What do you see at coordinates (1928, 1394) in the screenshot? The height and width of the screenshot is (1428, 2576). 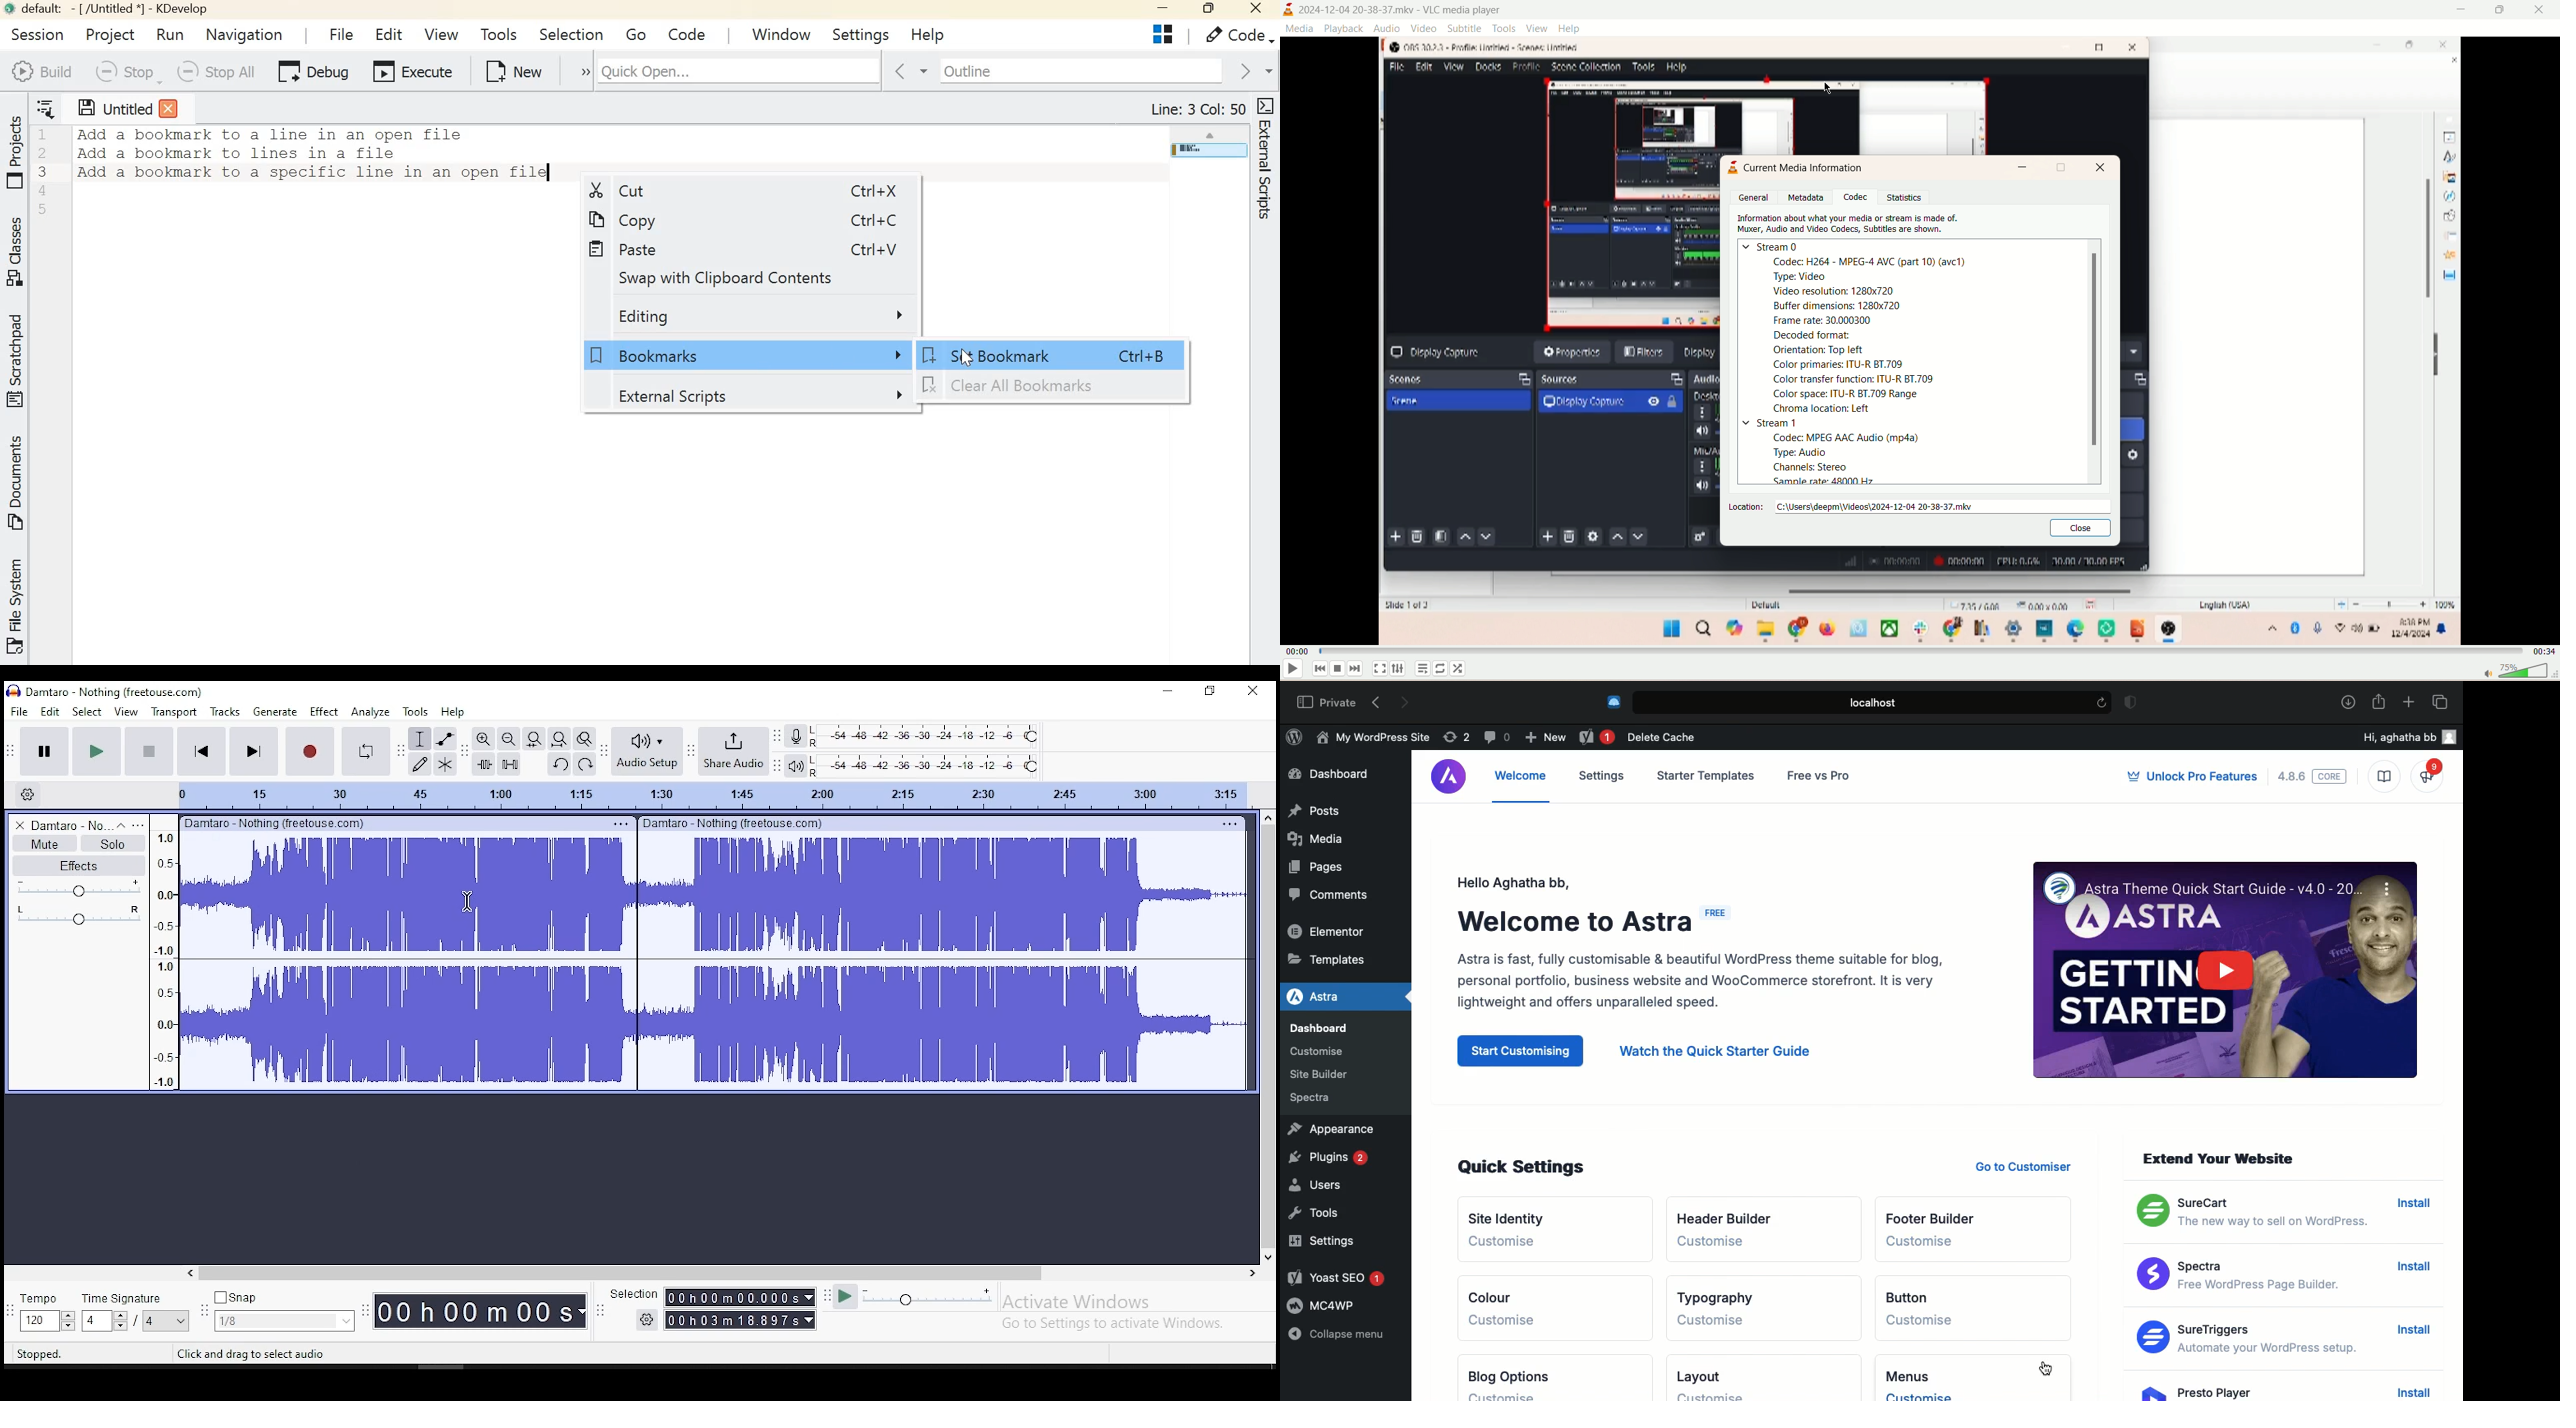 I see `Customise` at bounding box center [1928, 1394].